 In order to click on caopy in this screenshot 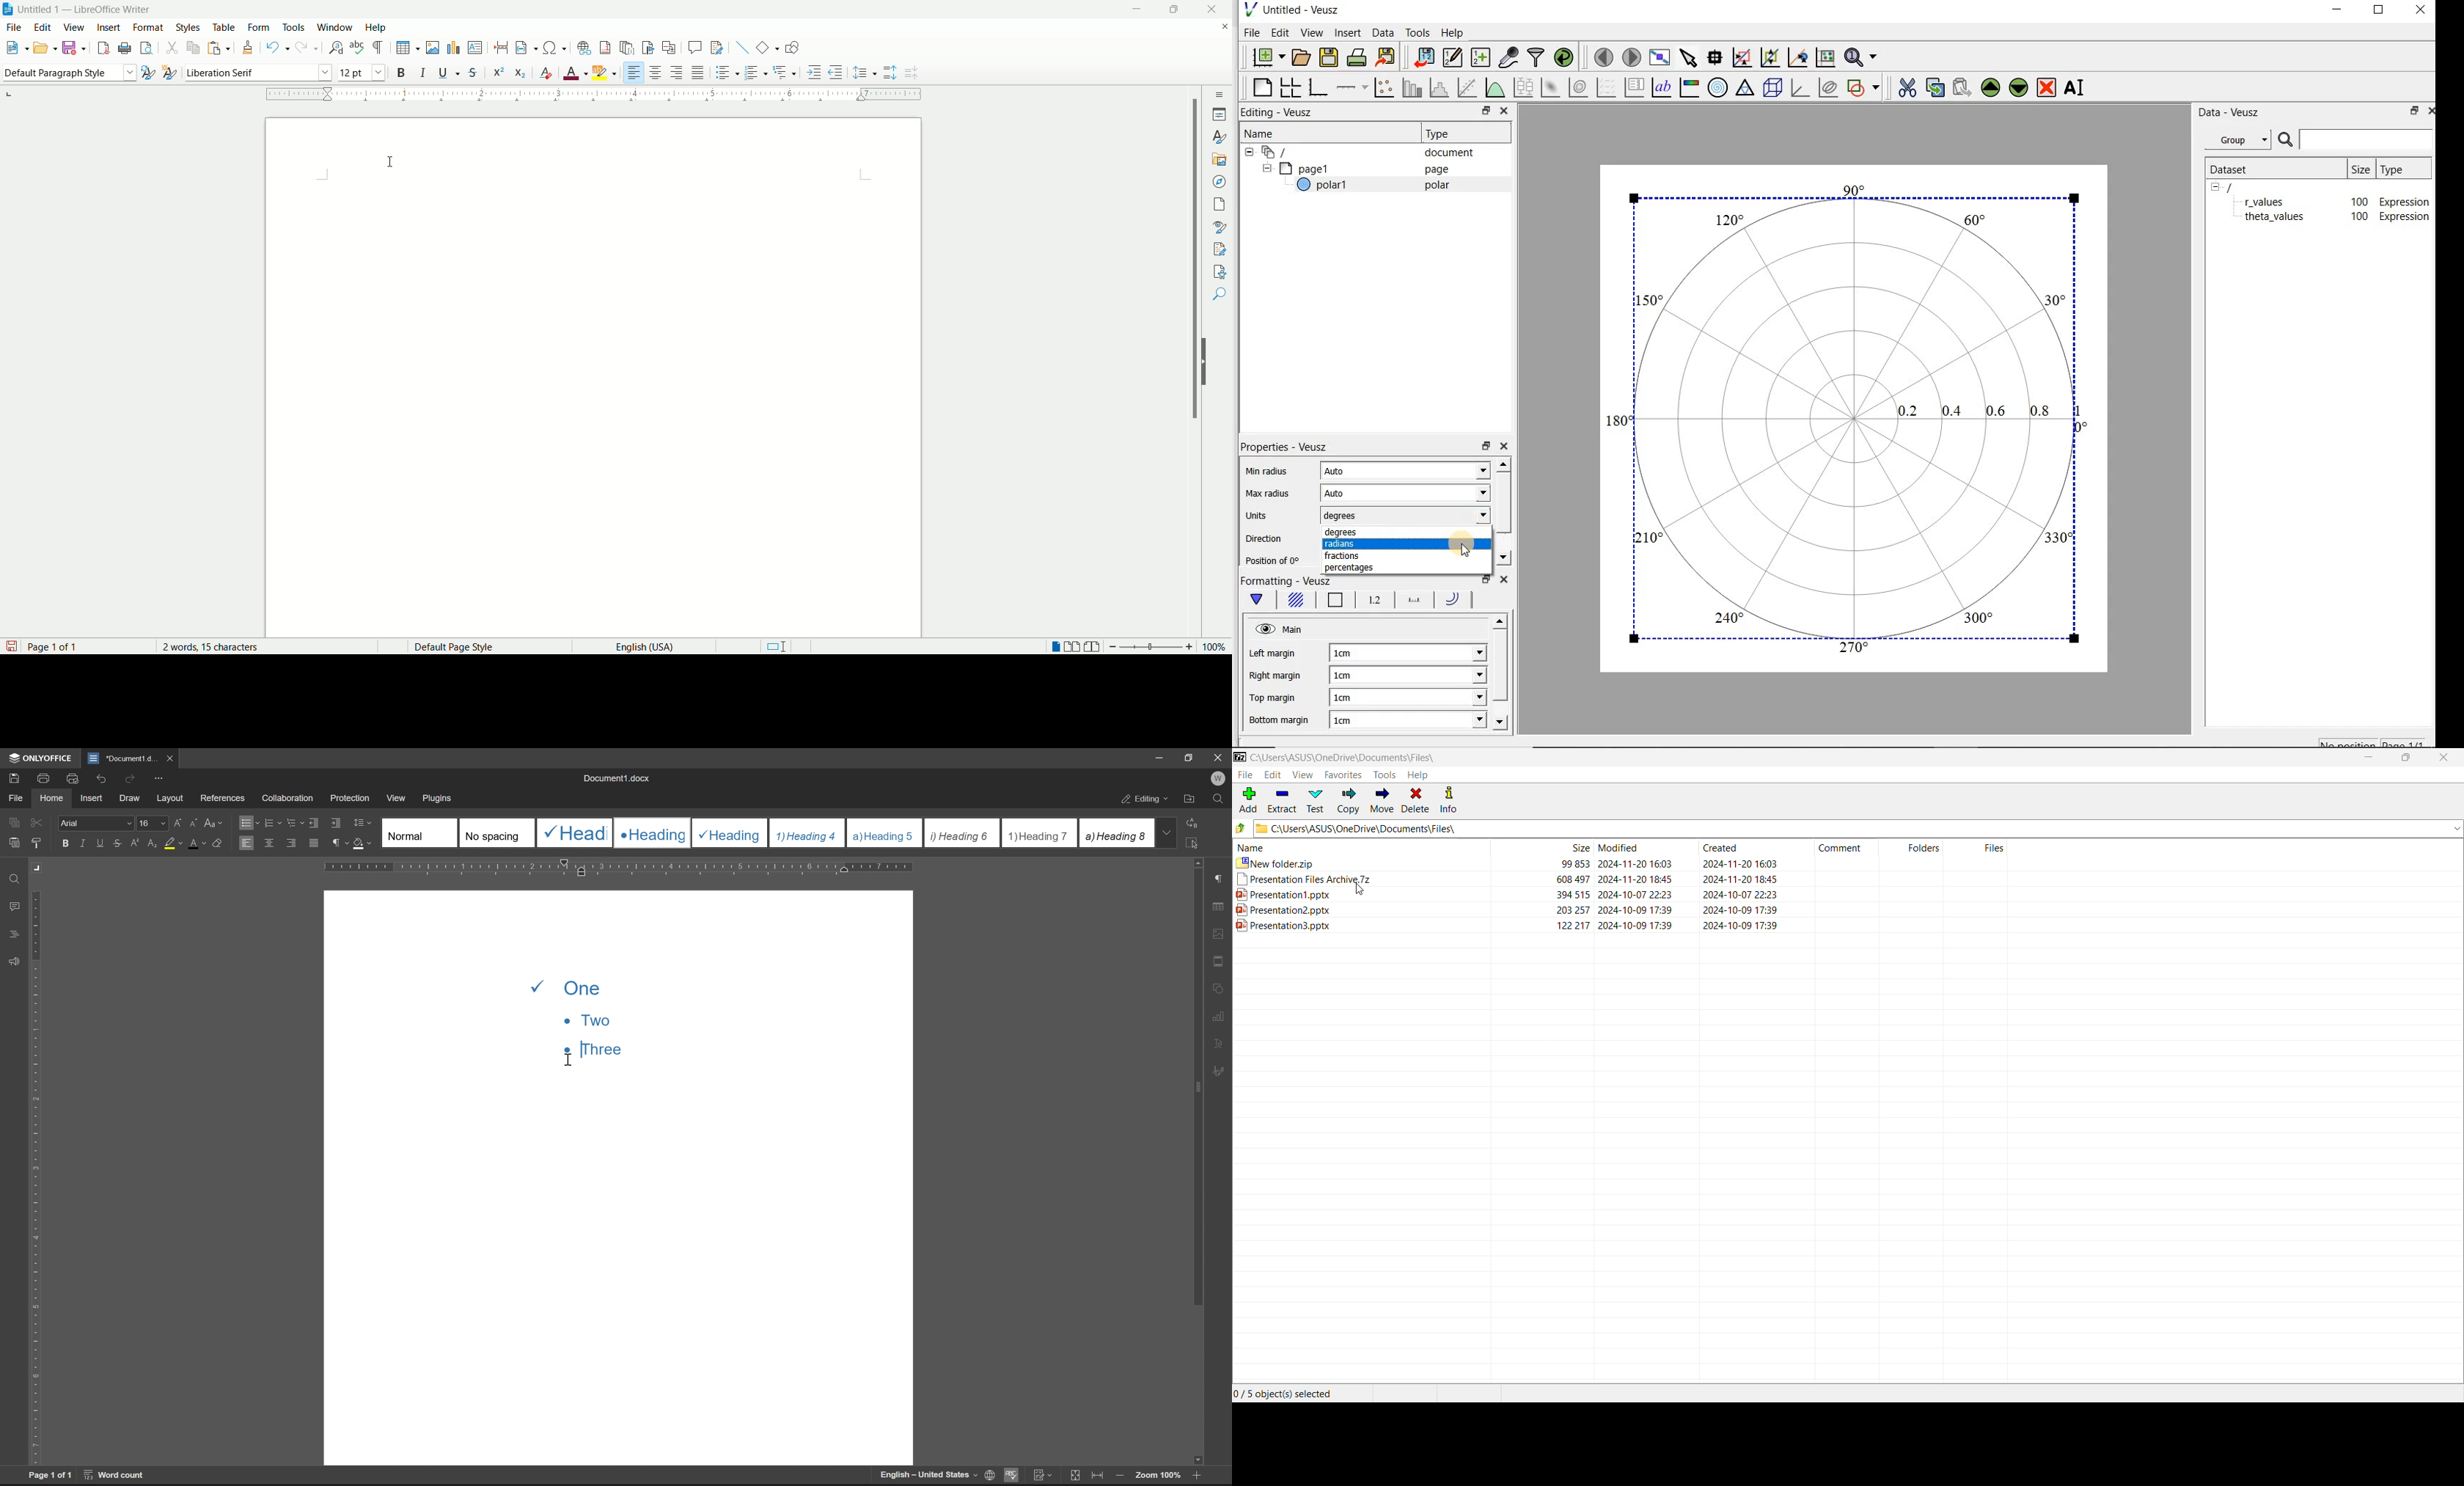, I will do `click(13, 824)`.